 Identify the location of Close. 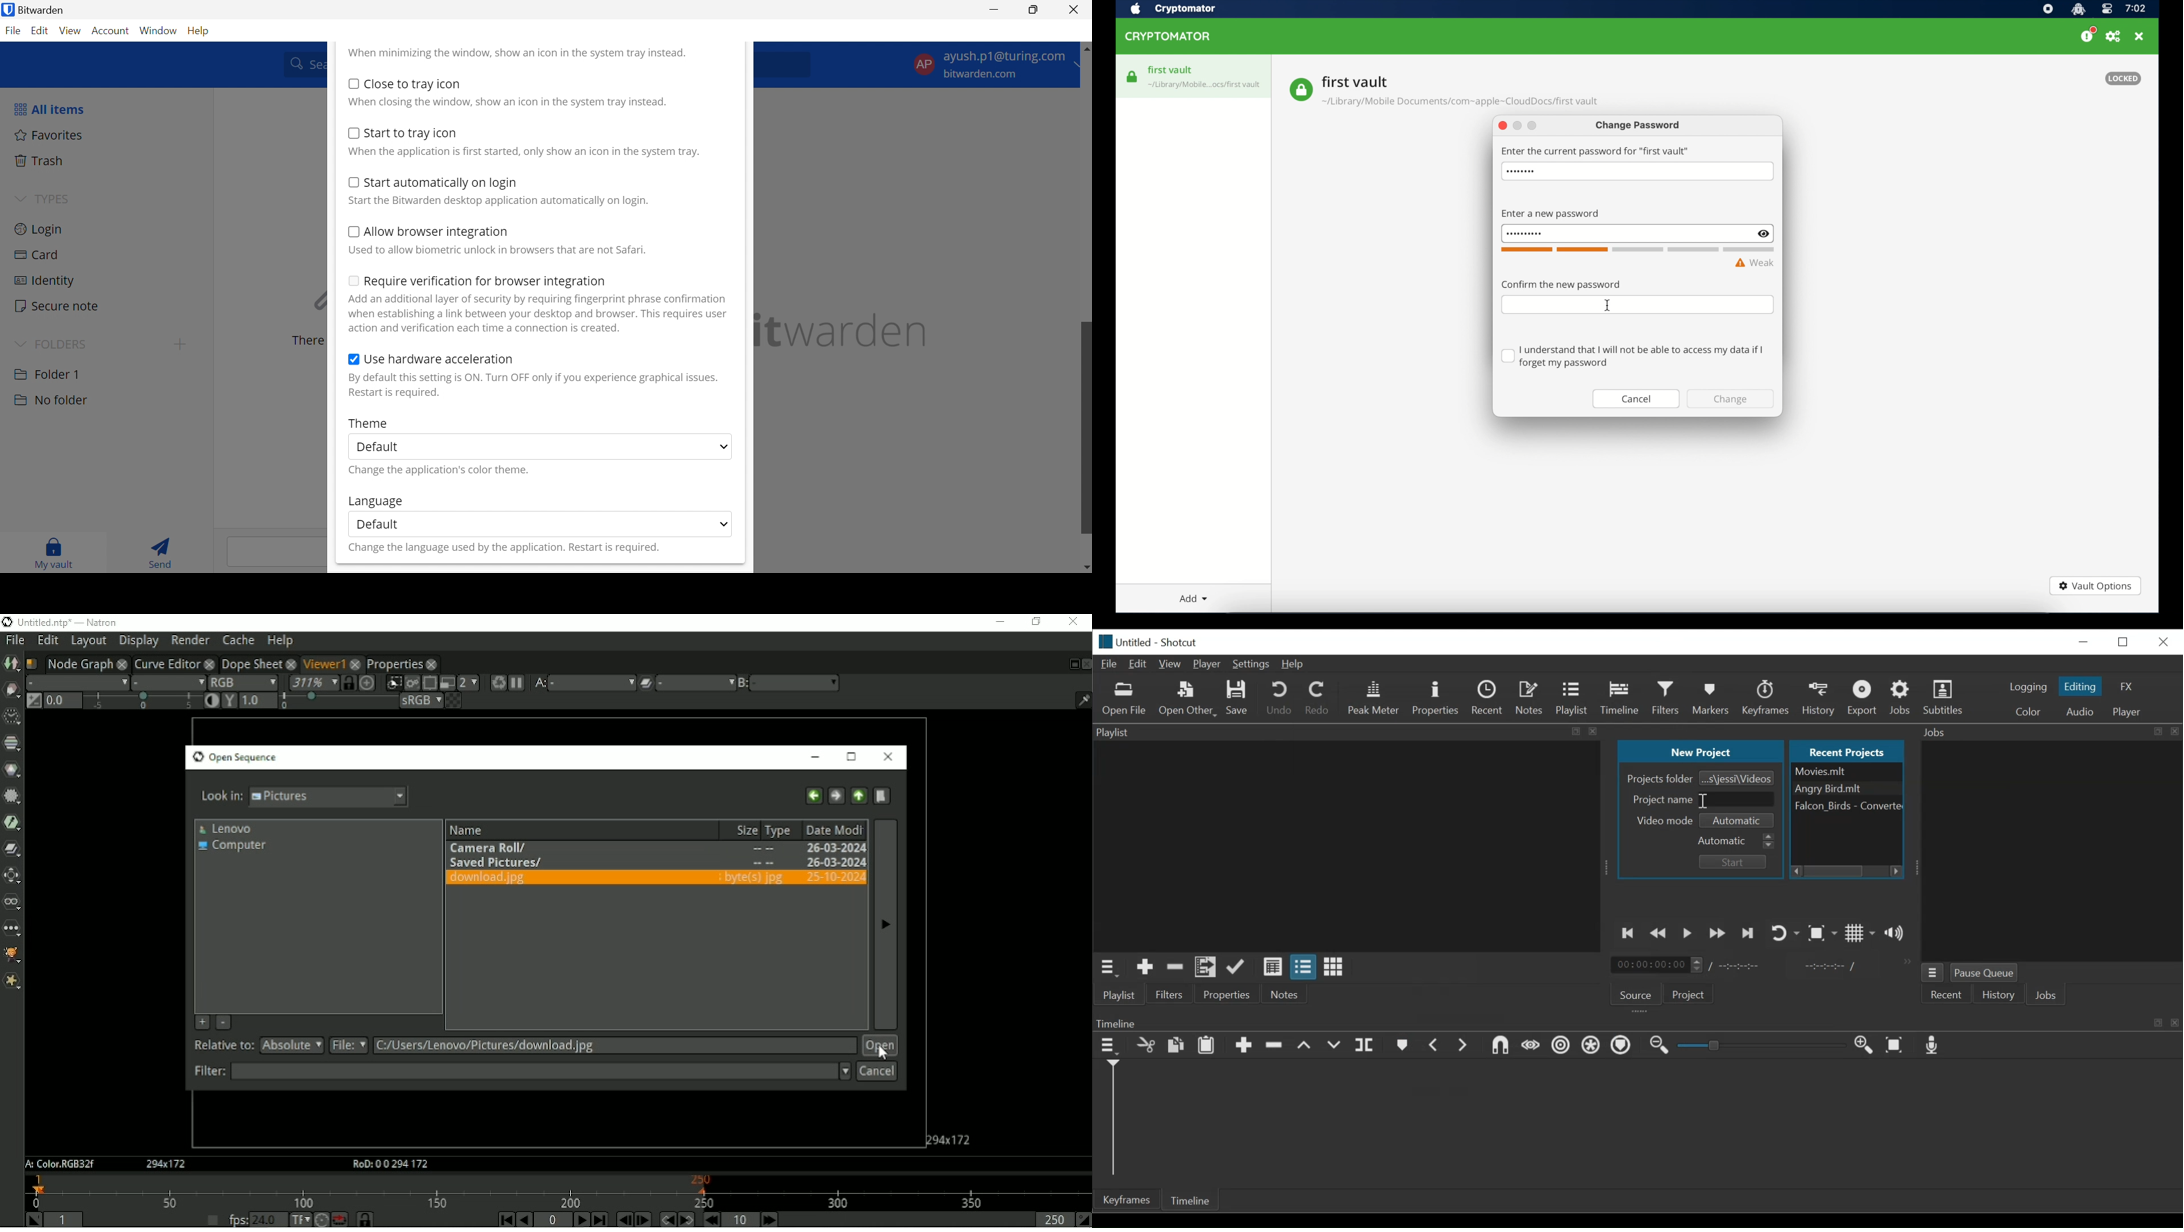
(1075, 10).